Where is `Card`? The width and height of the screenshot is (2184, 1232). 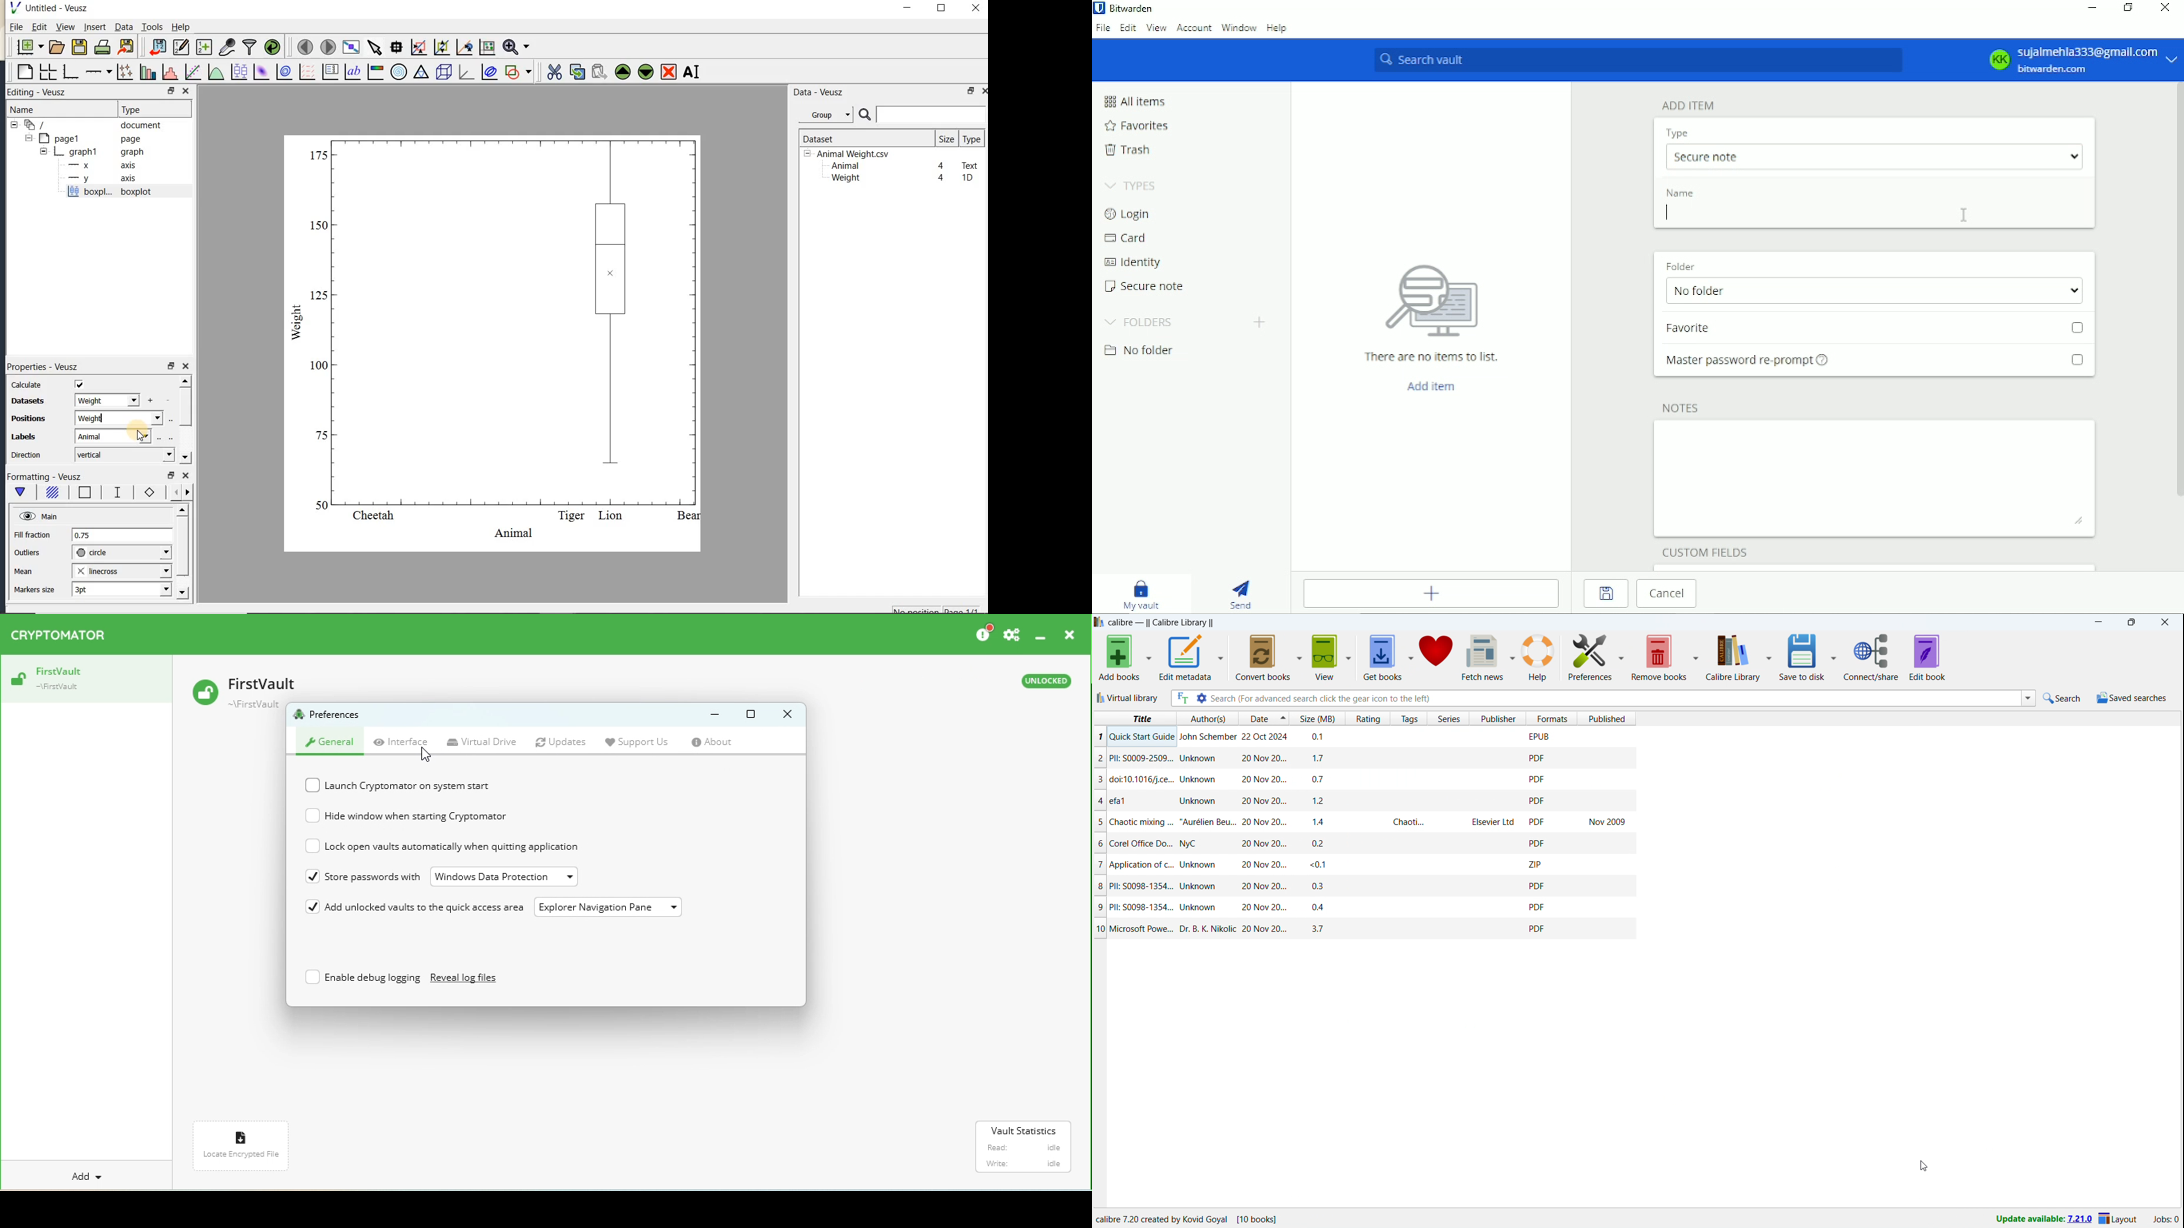
Card is located at coordinates (1125, 239).